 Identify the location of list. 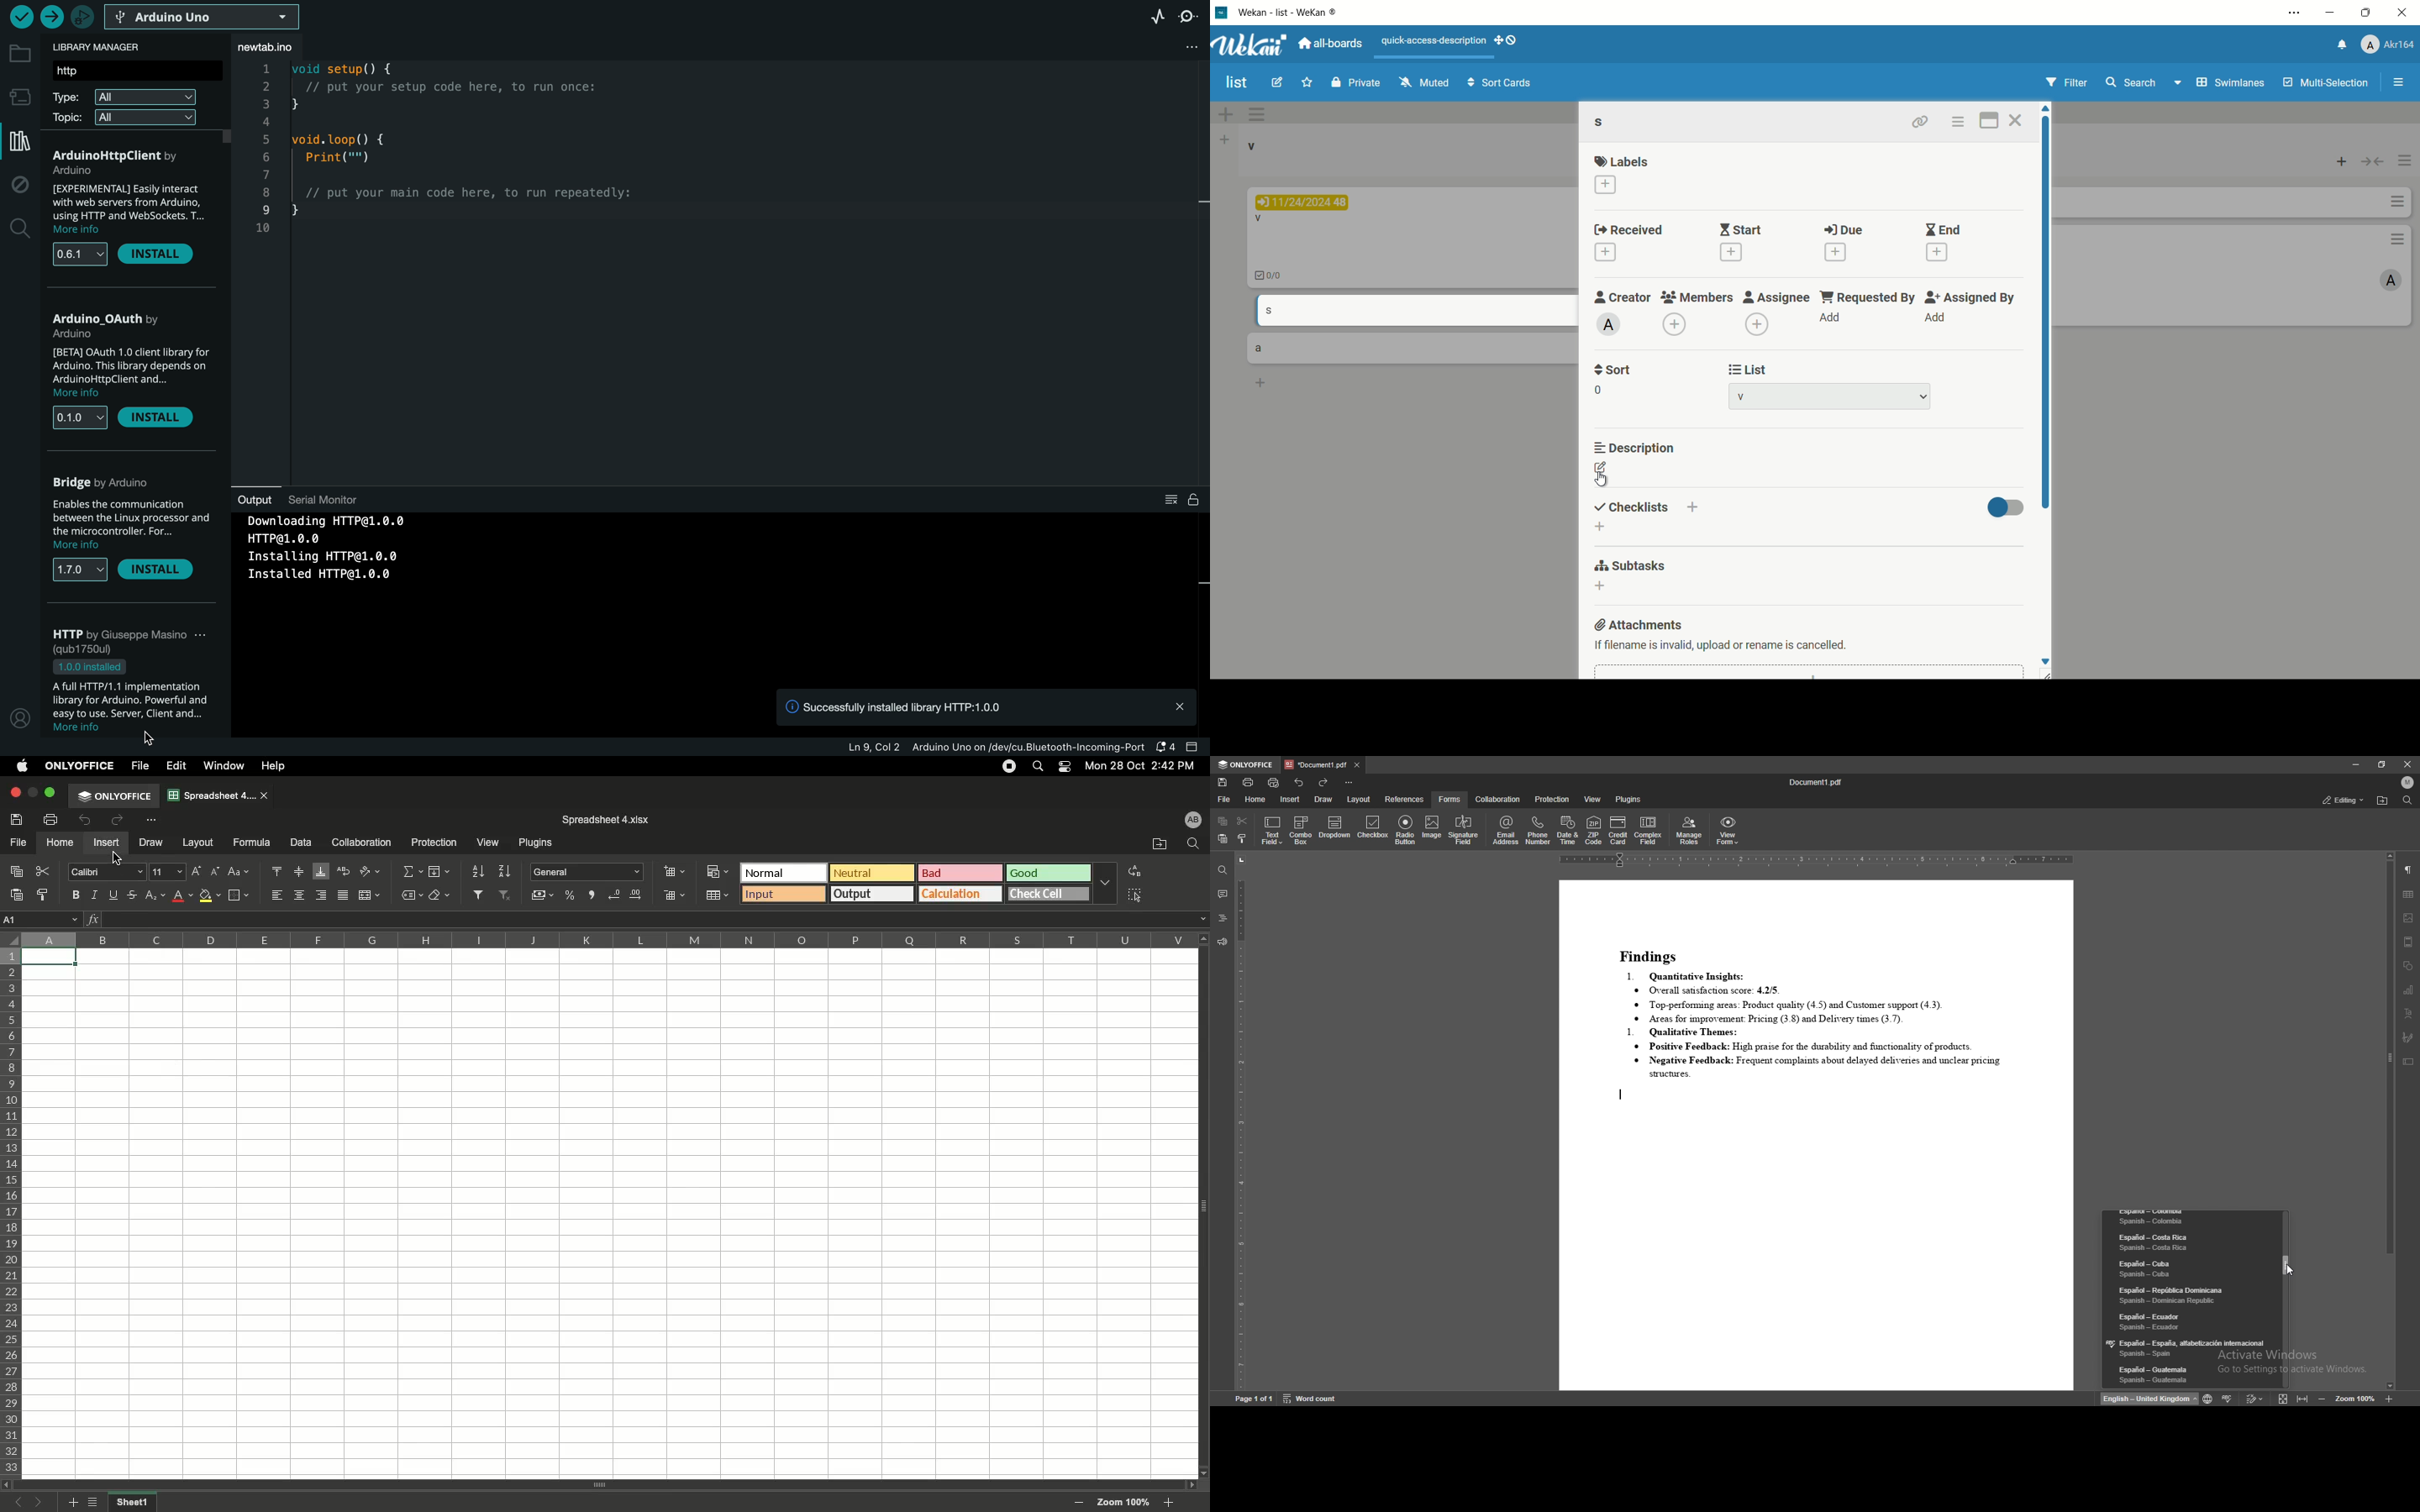
(1746, 369).